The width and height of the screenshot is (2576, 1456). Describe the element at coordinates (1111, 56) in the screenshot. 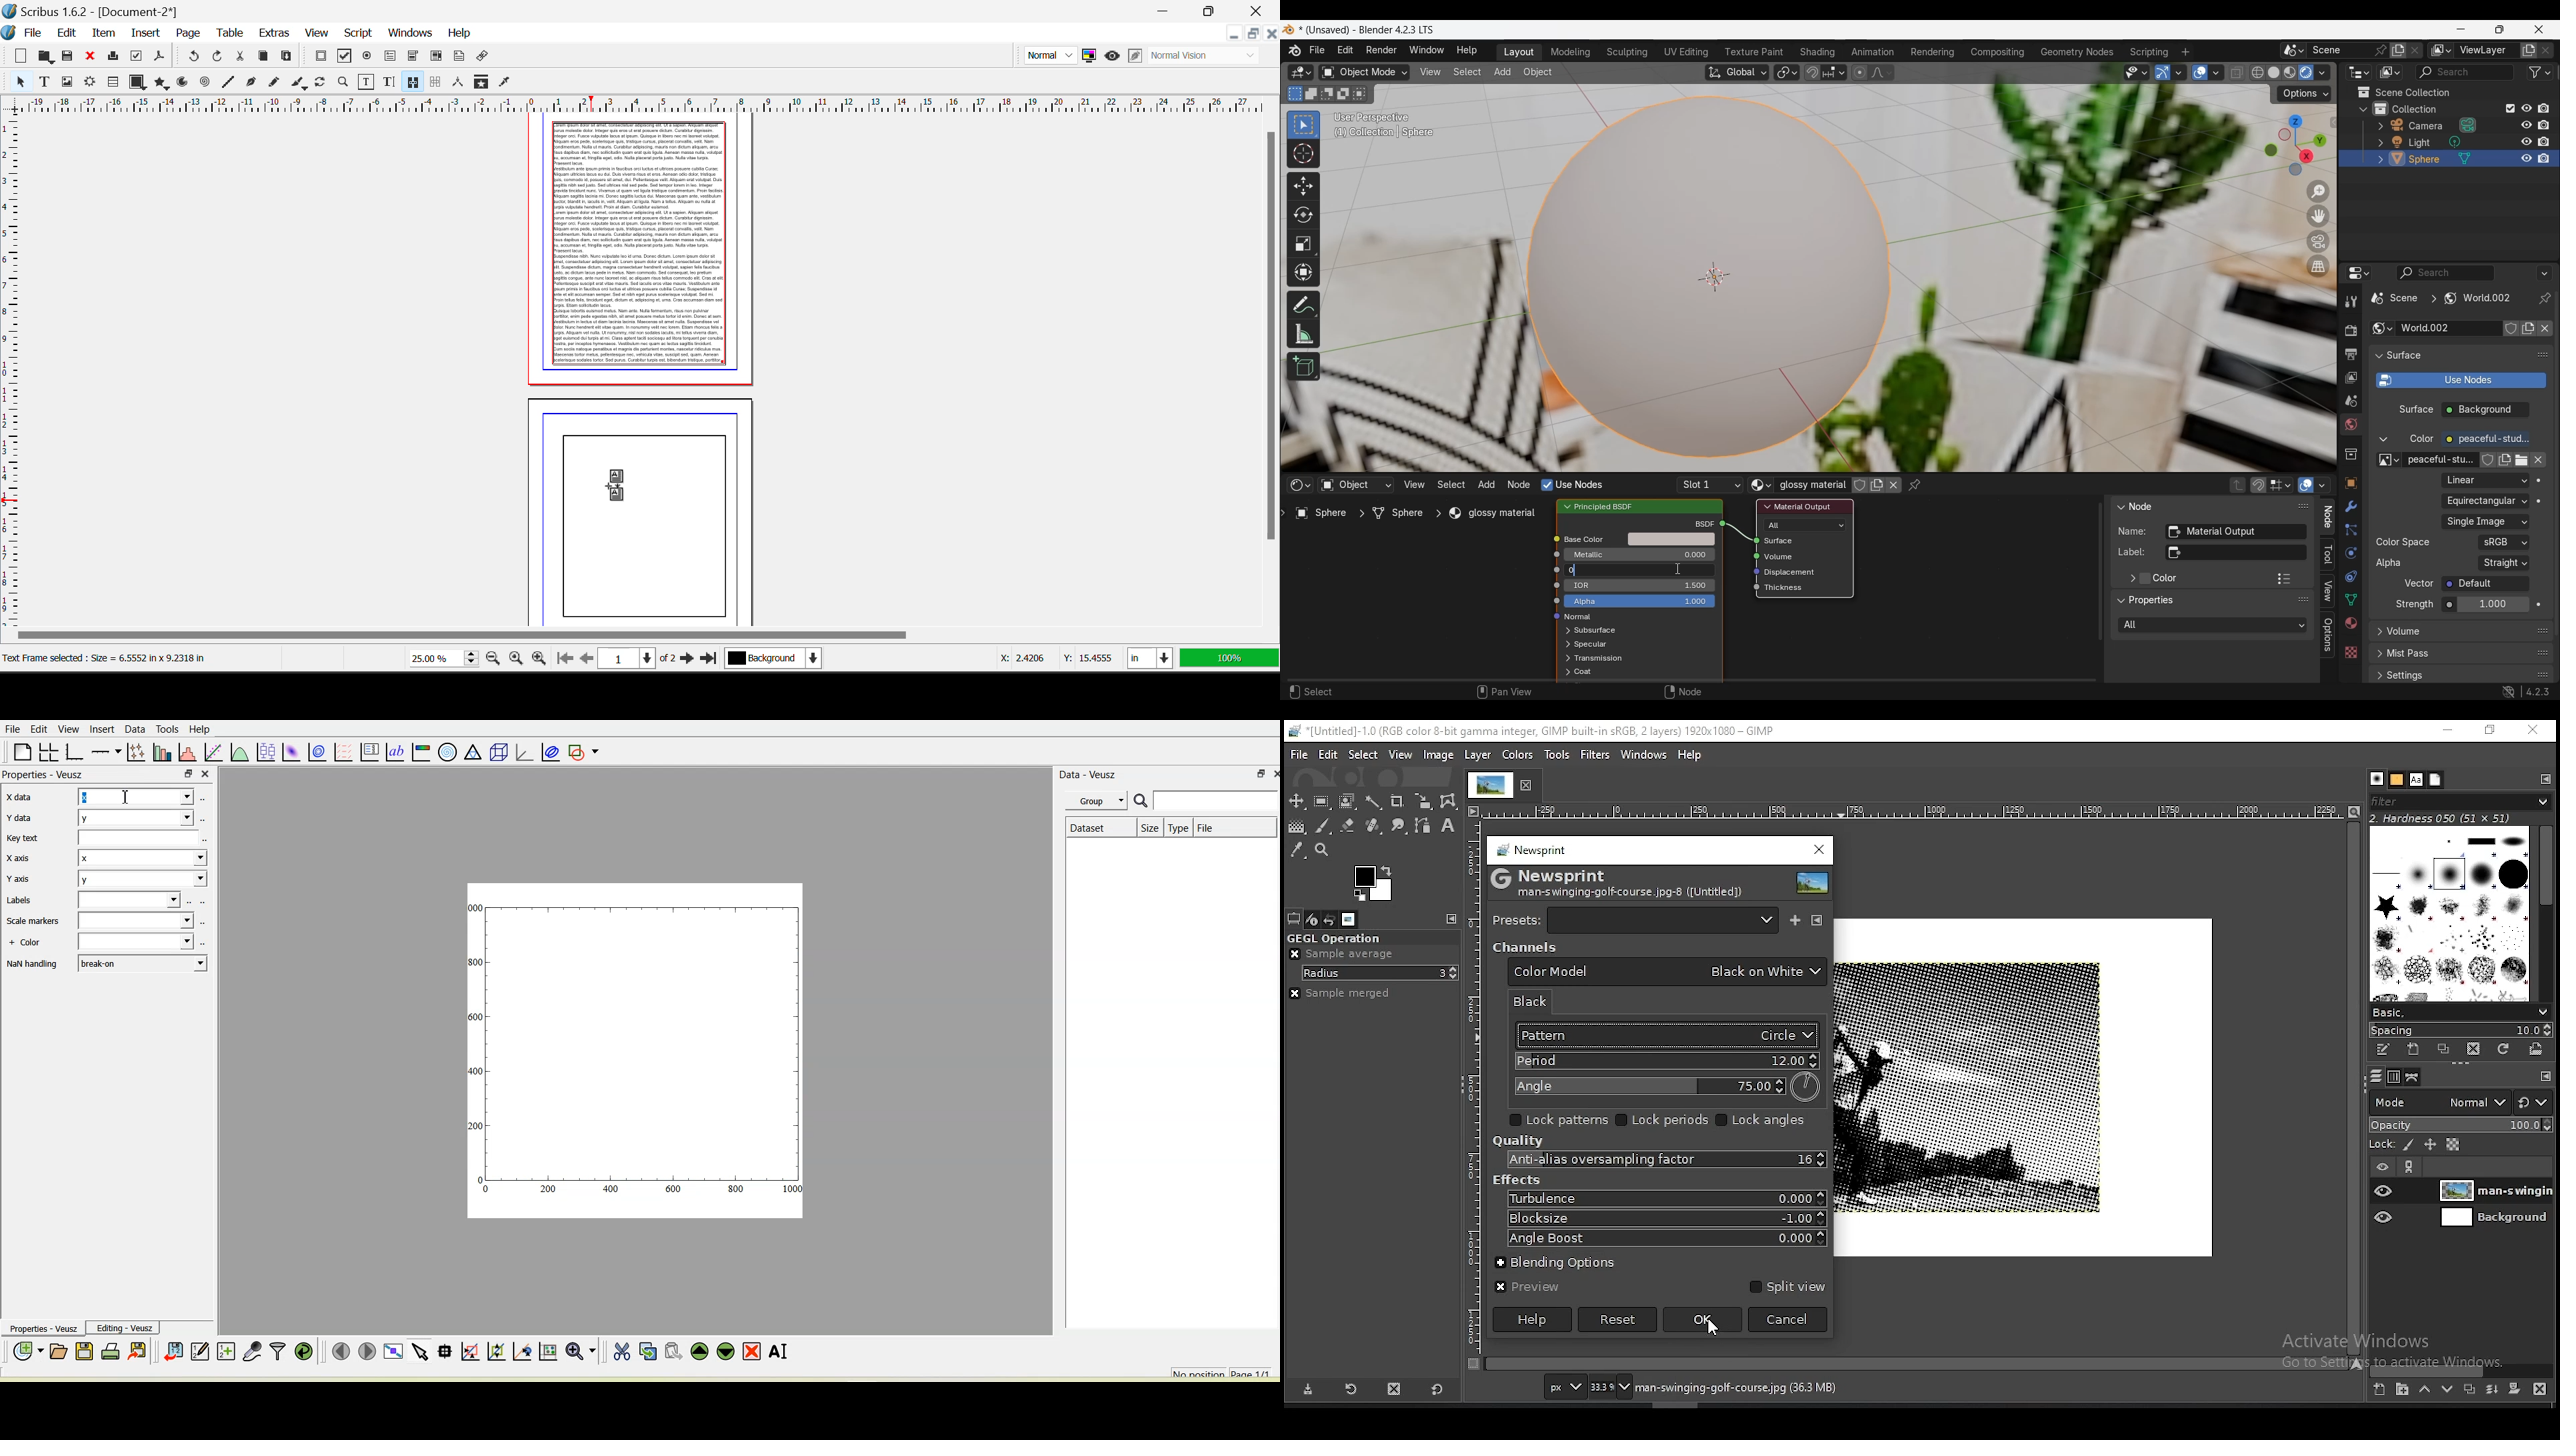

I see `Preview Mode` at that location.